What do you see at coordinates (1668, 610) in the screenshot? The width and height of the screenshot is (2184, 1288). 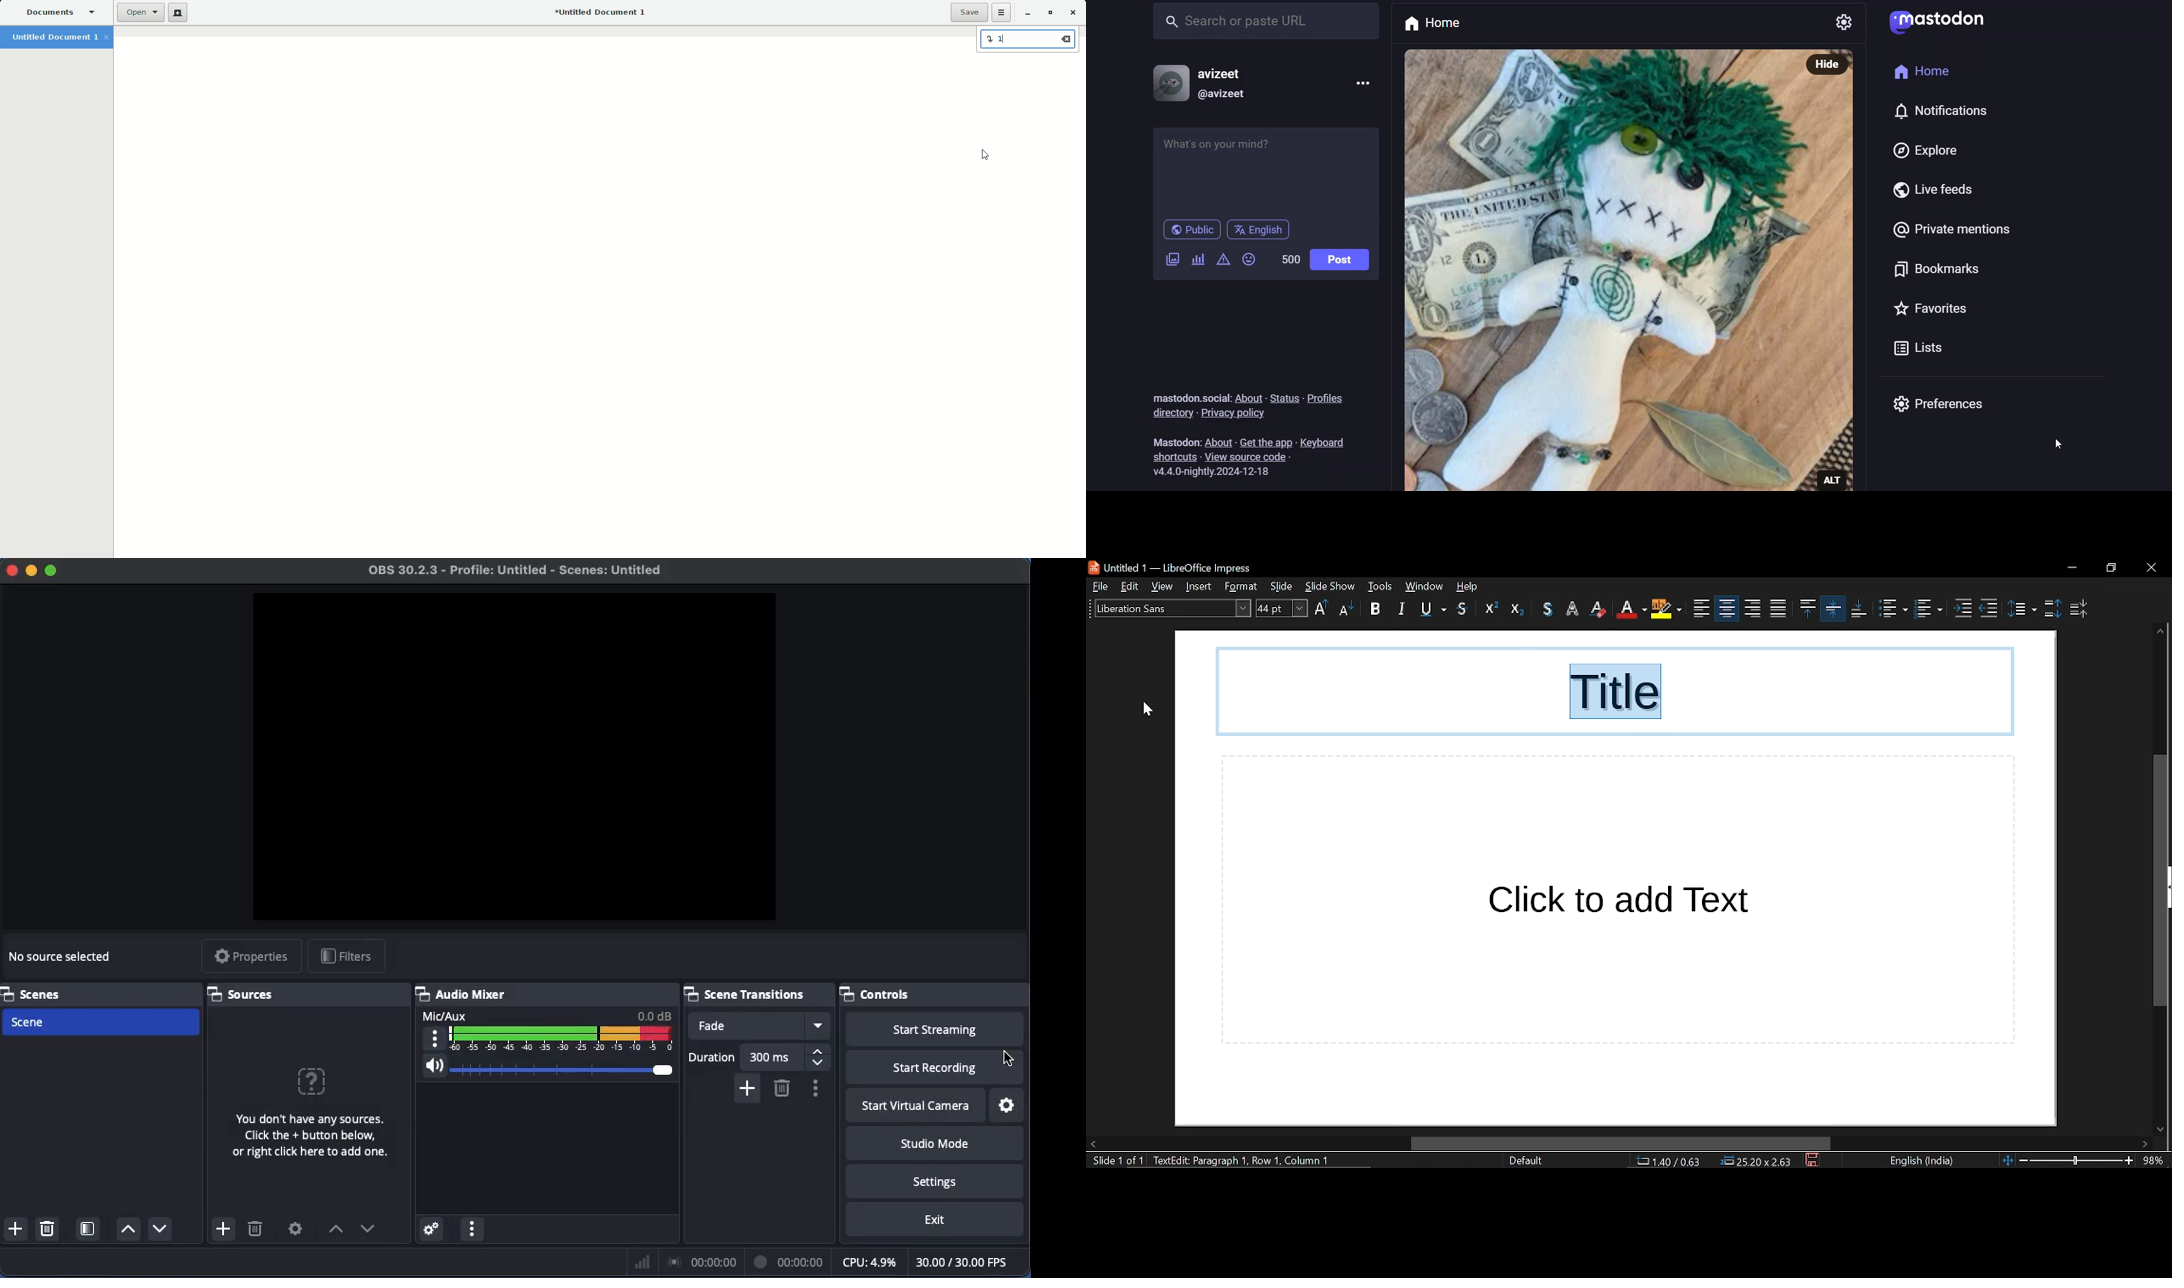 I see `align left` at bounding box center [1668, 610].